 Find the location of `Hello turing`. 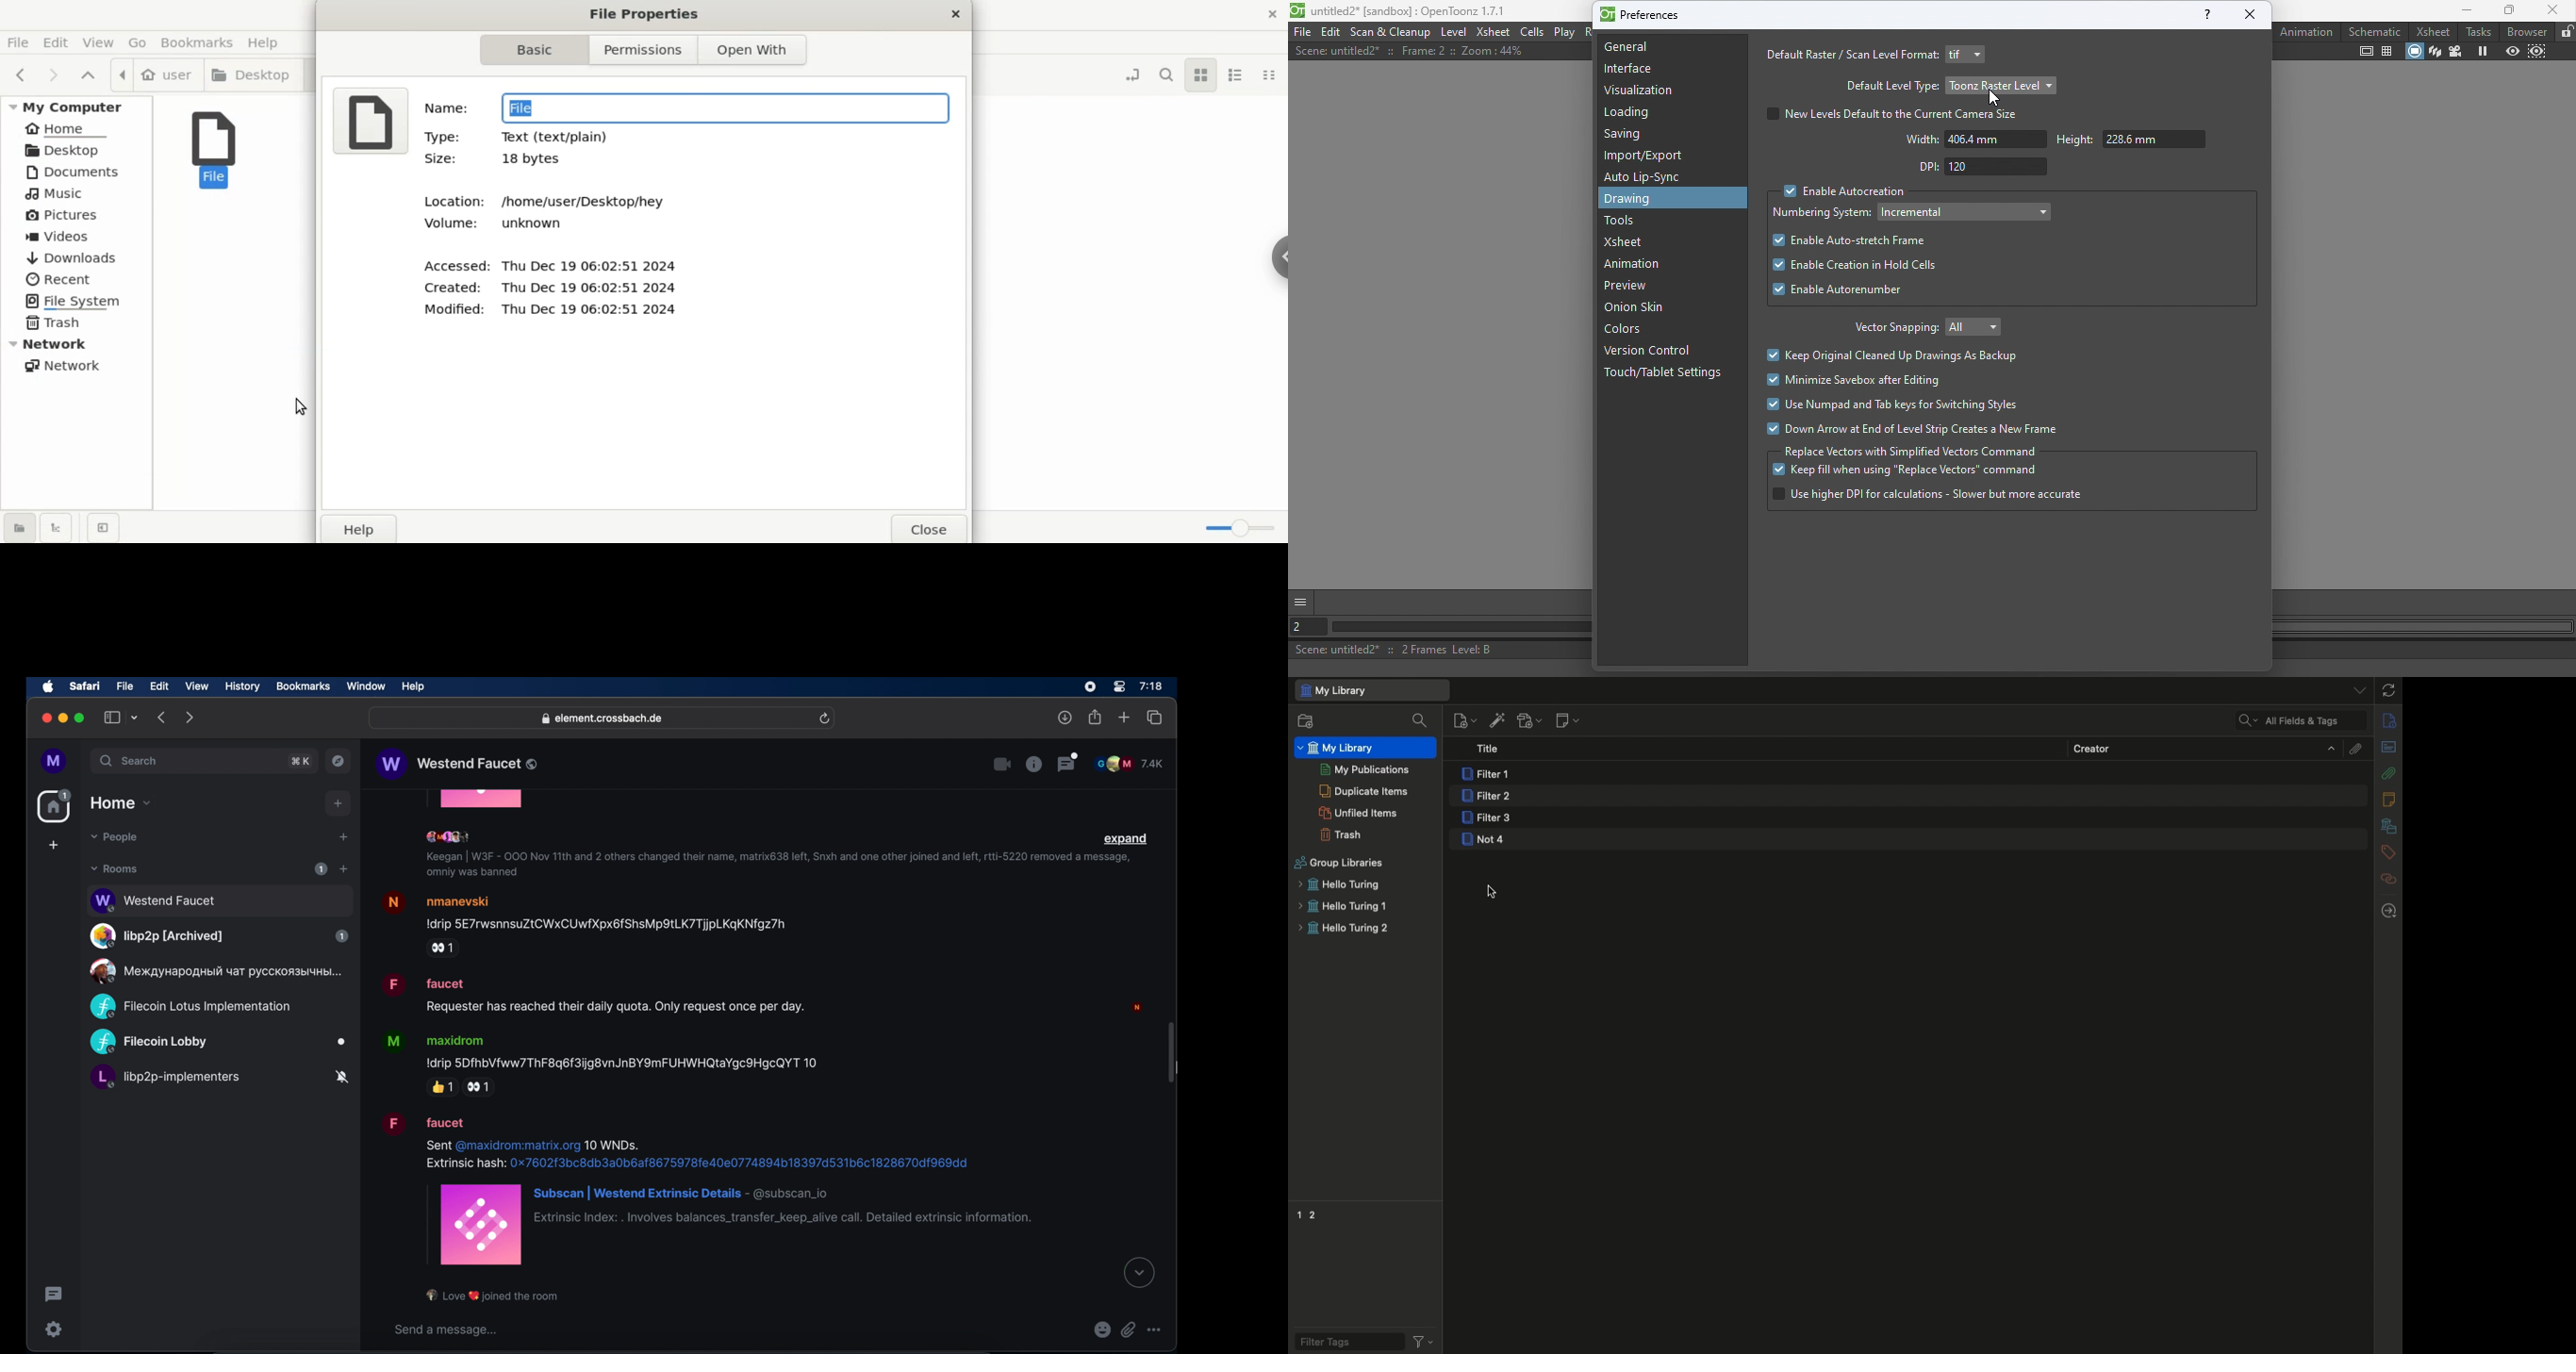

Hello turing is located at coordinates (1340, 886).